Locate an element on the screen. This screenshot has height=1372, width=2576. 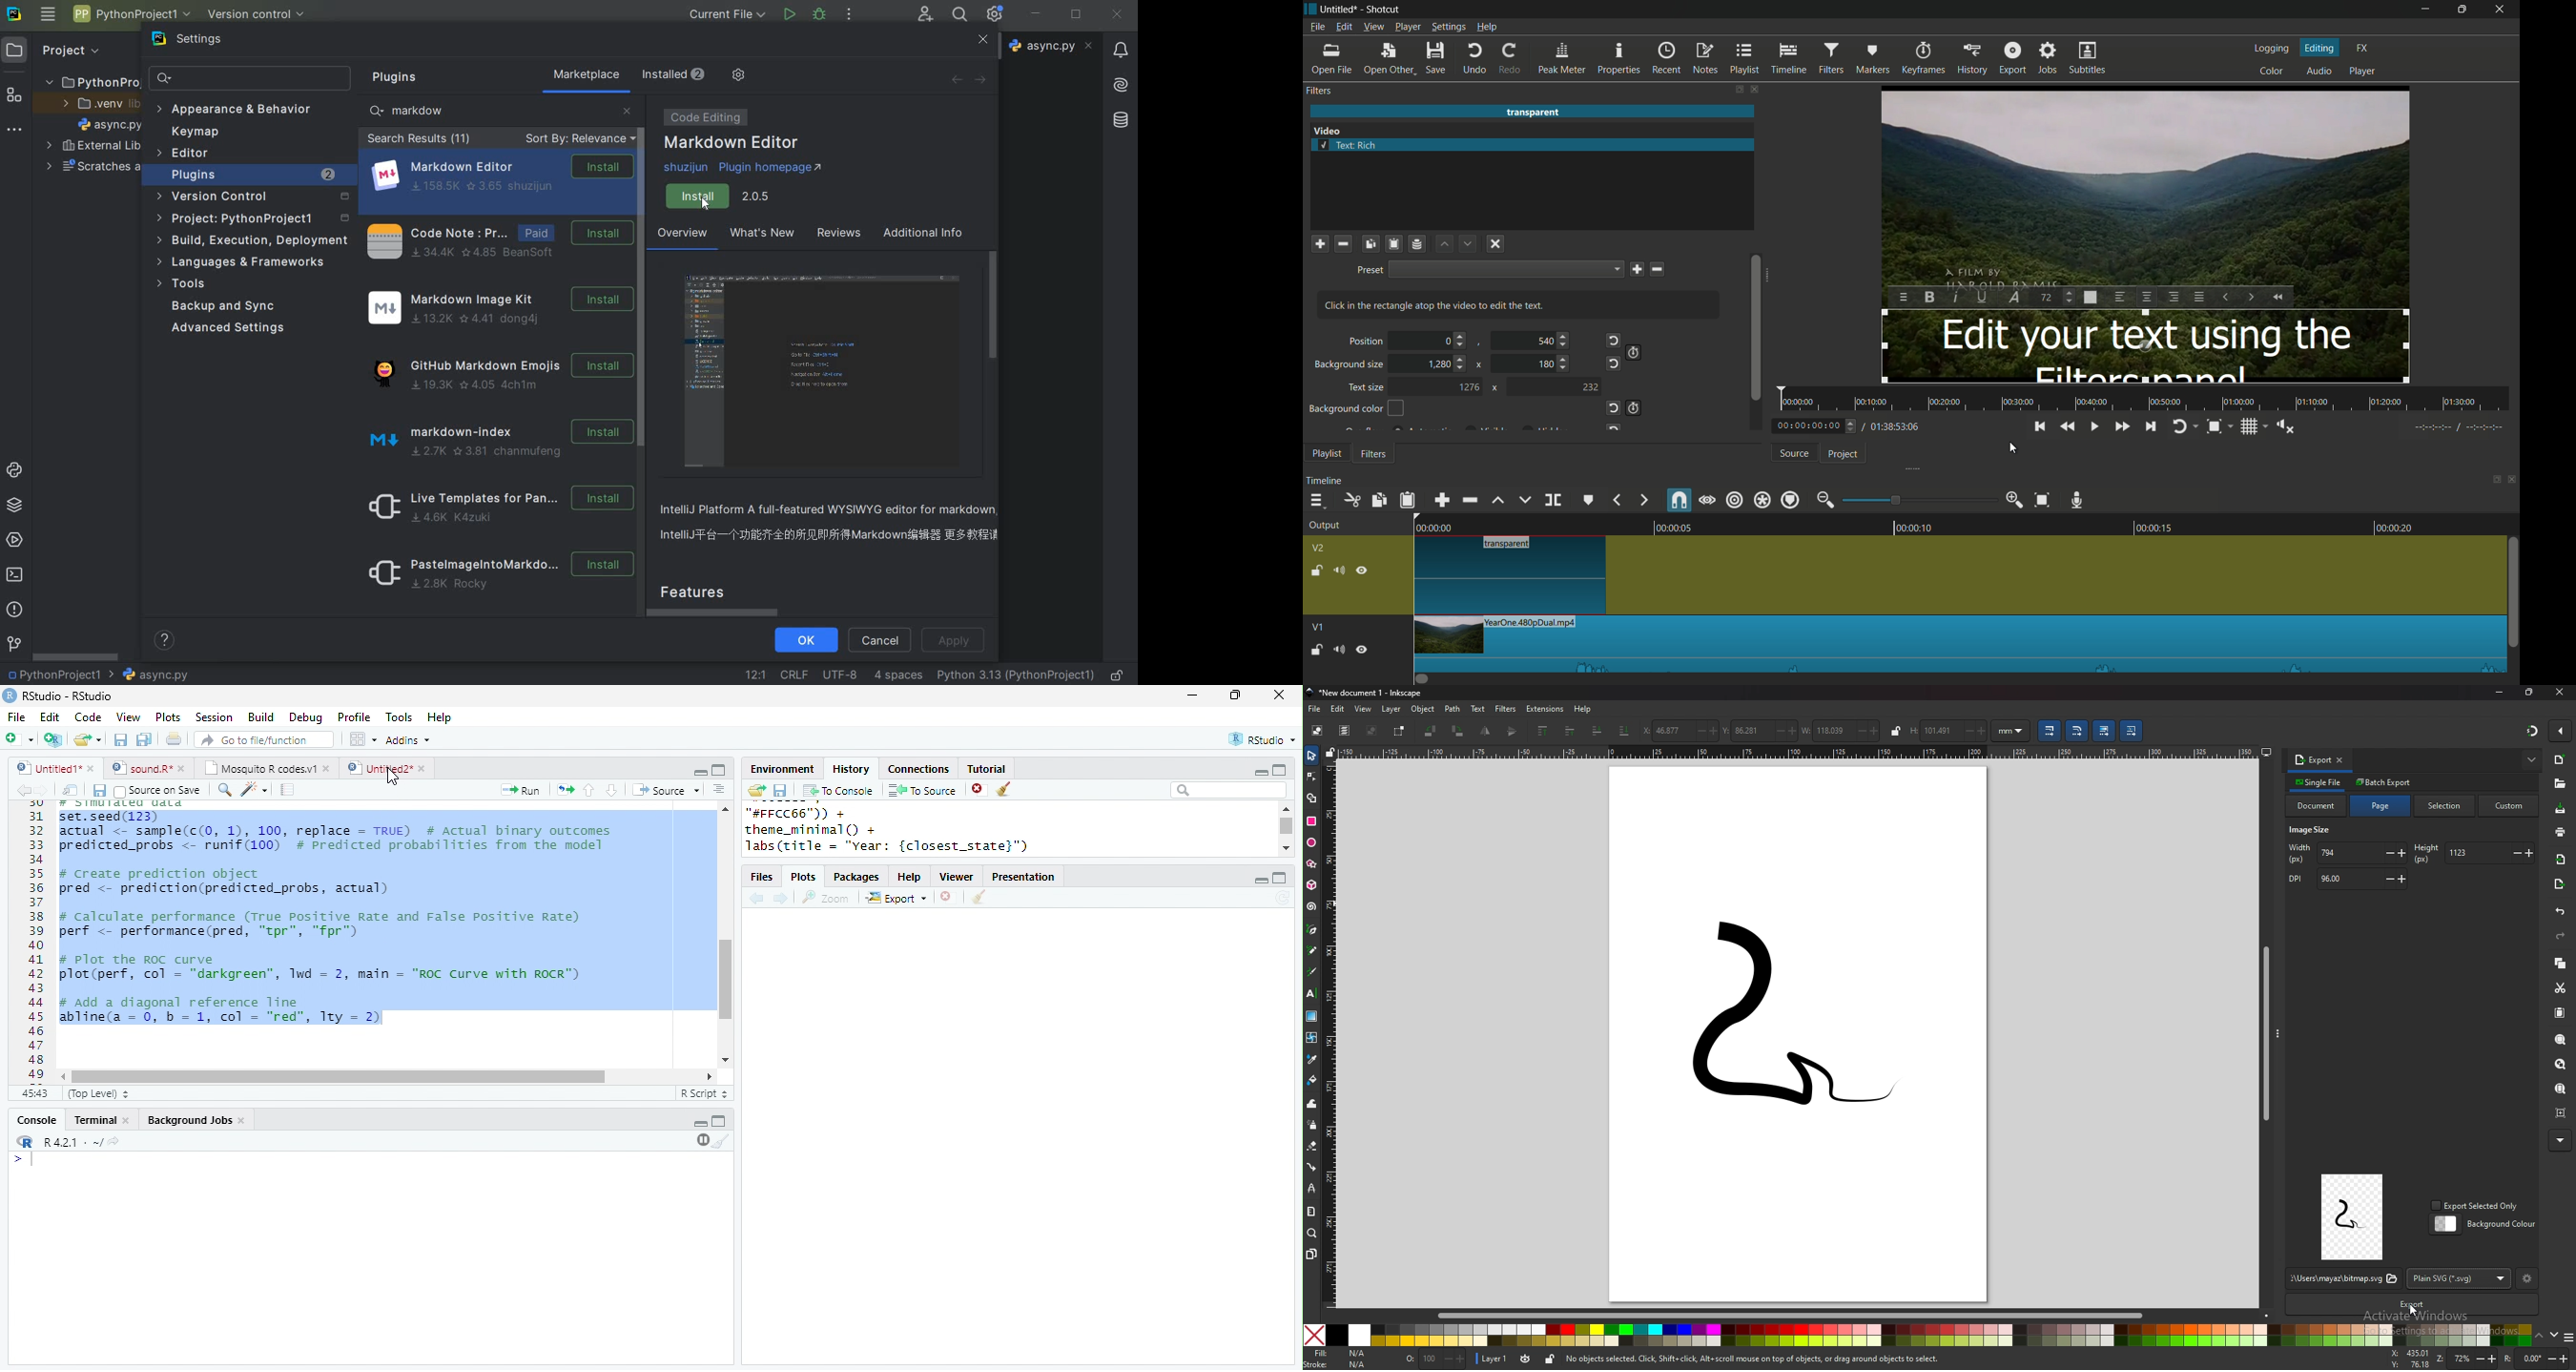
logo is located at coordinates (10, 695).